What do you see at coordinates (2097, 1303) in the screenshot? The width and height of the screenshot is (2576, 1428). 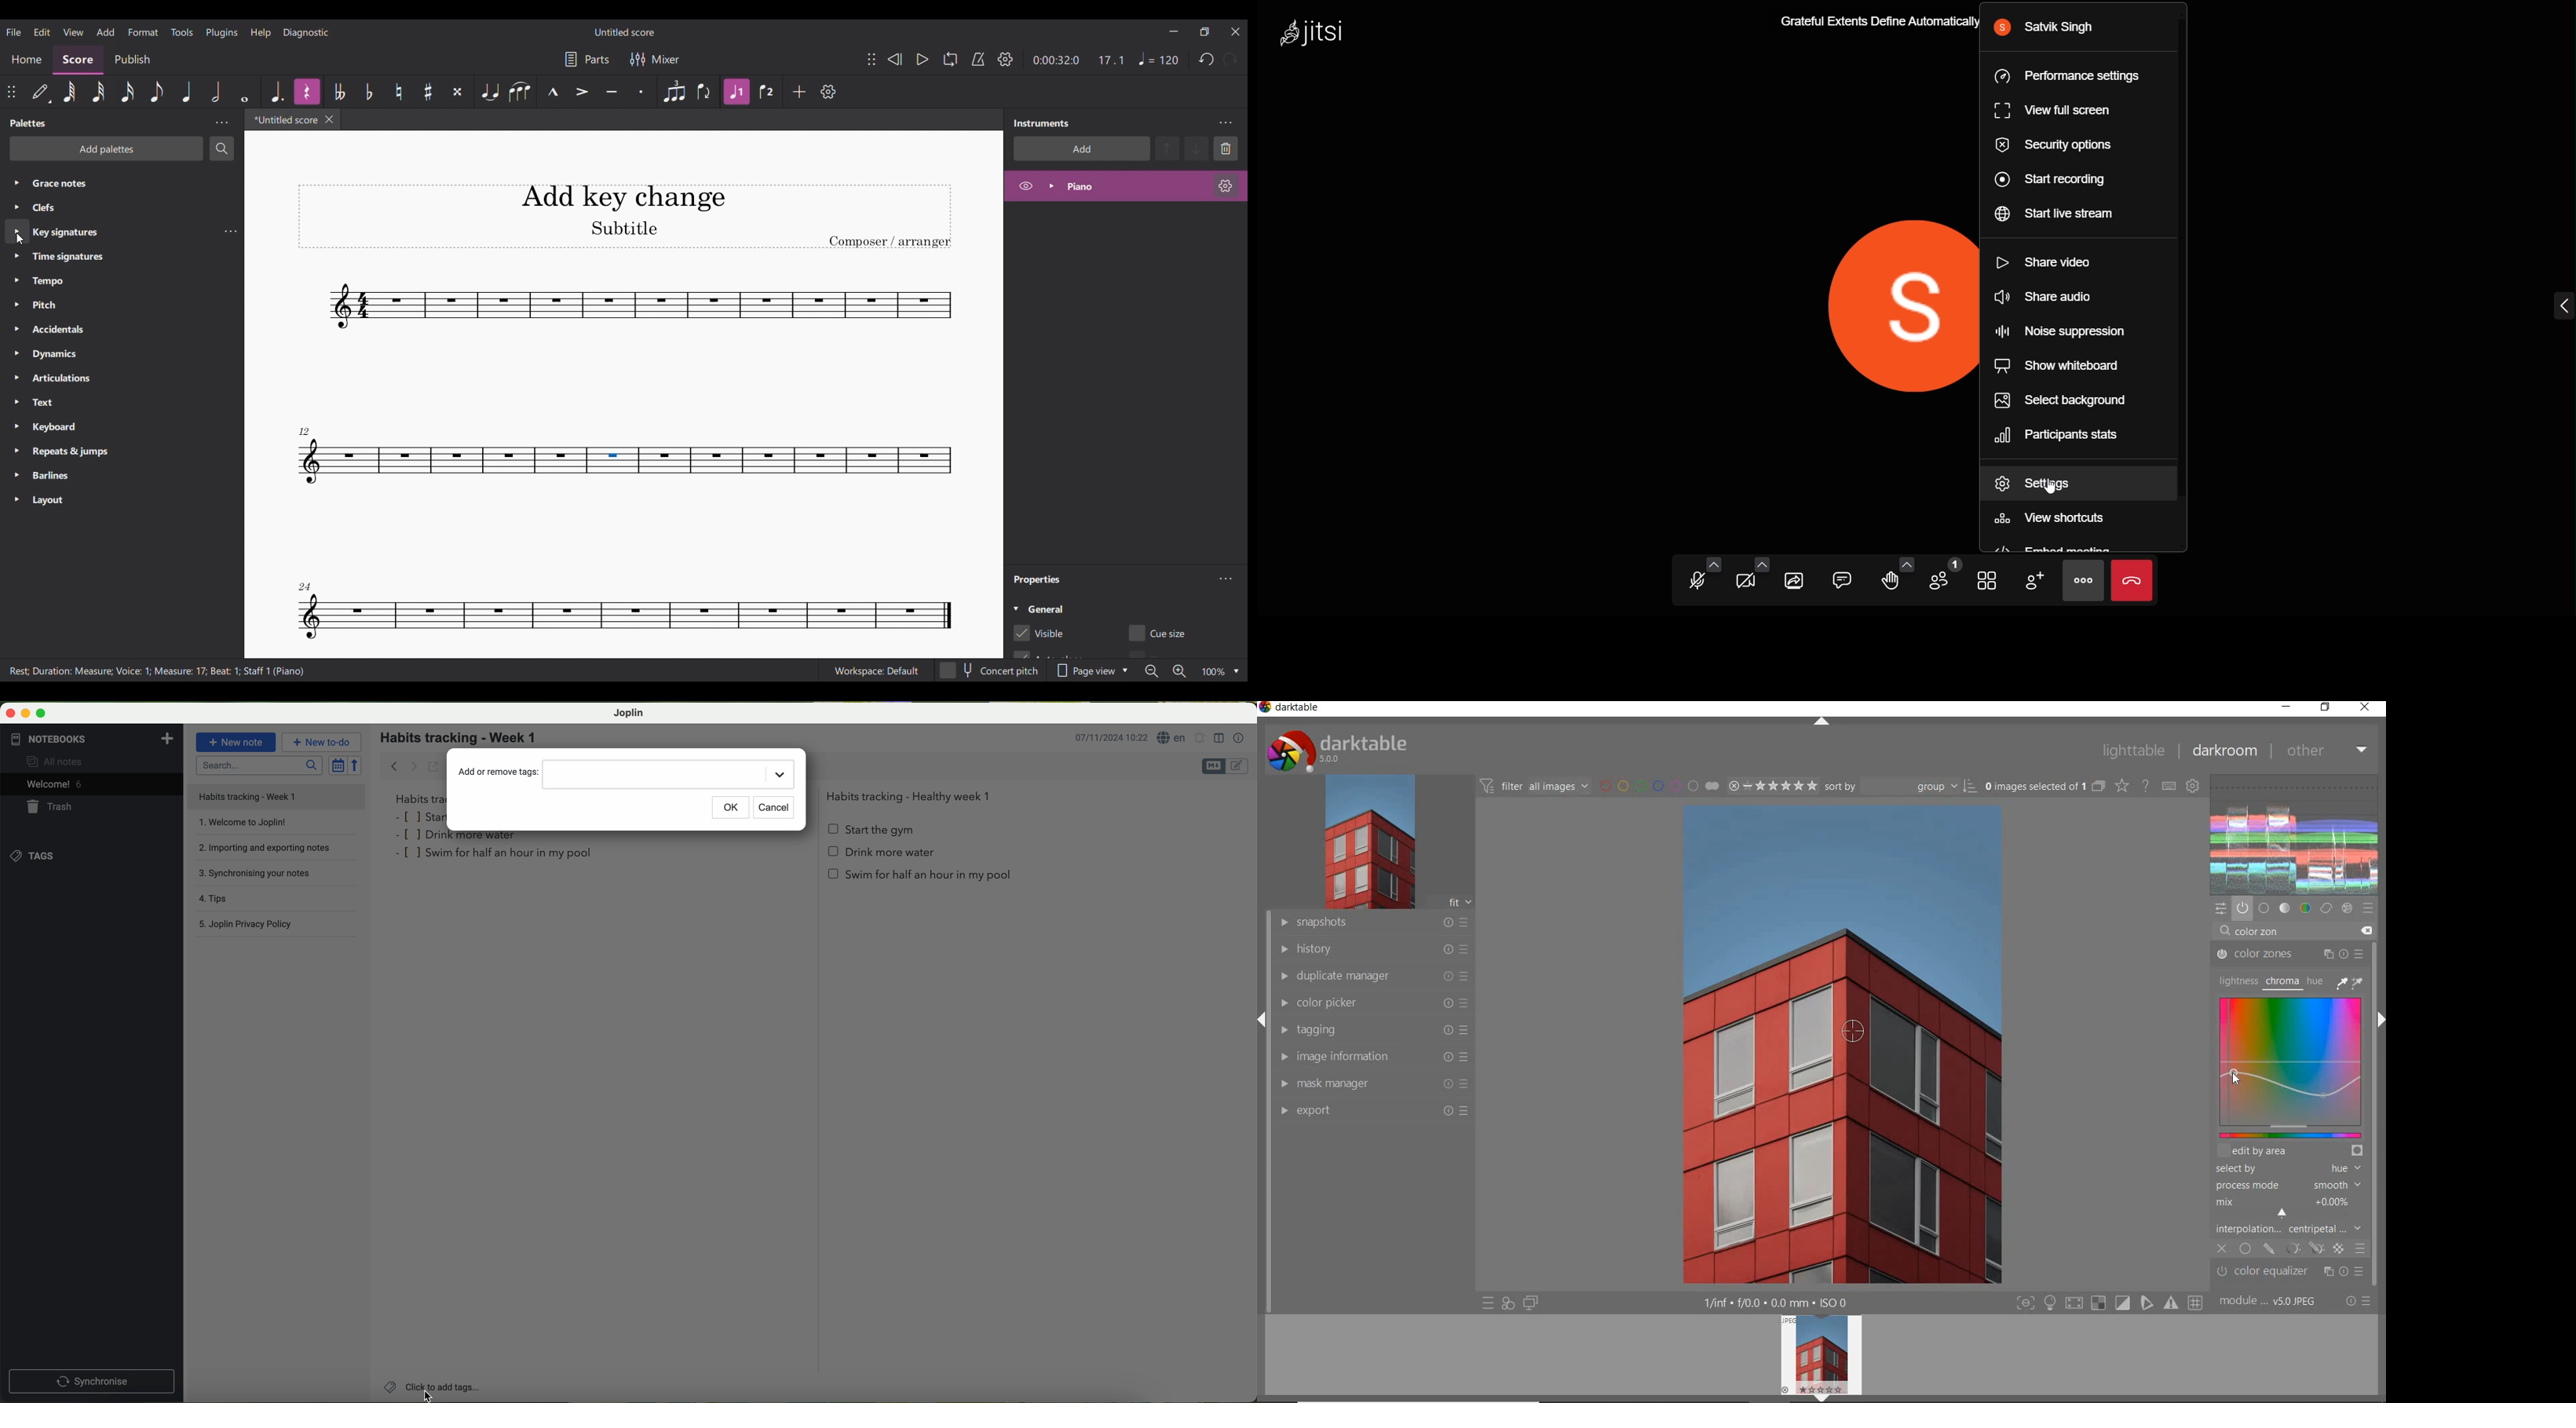 I see `gamut check` at bounding box center [2097, 1303].